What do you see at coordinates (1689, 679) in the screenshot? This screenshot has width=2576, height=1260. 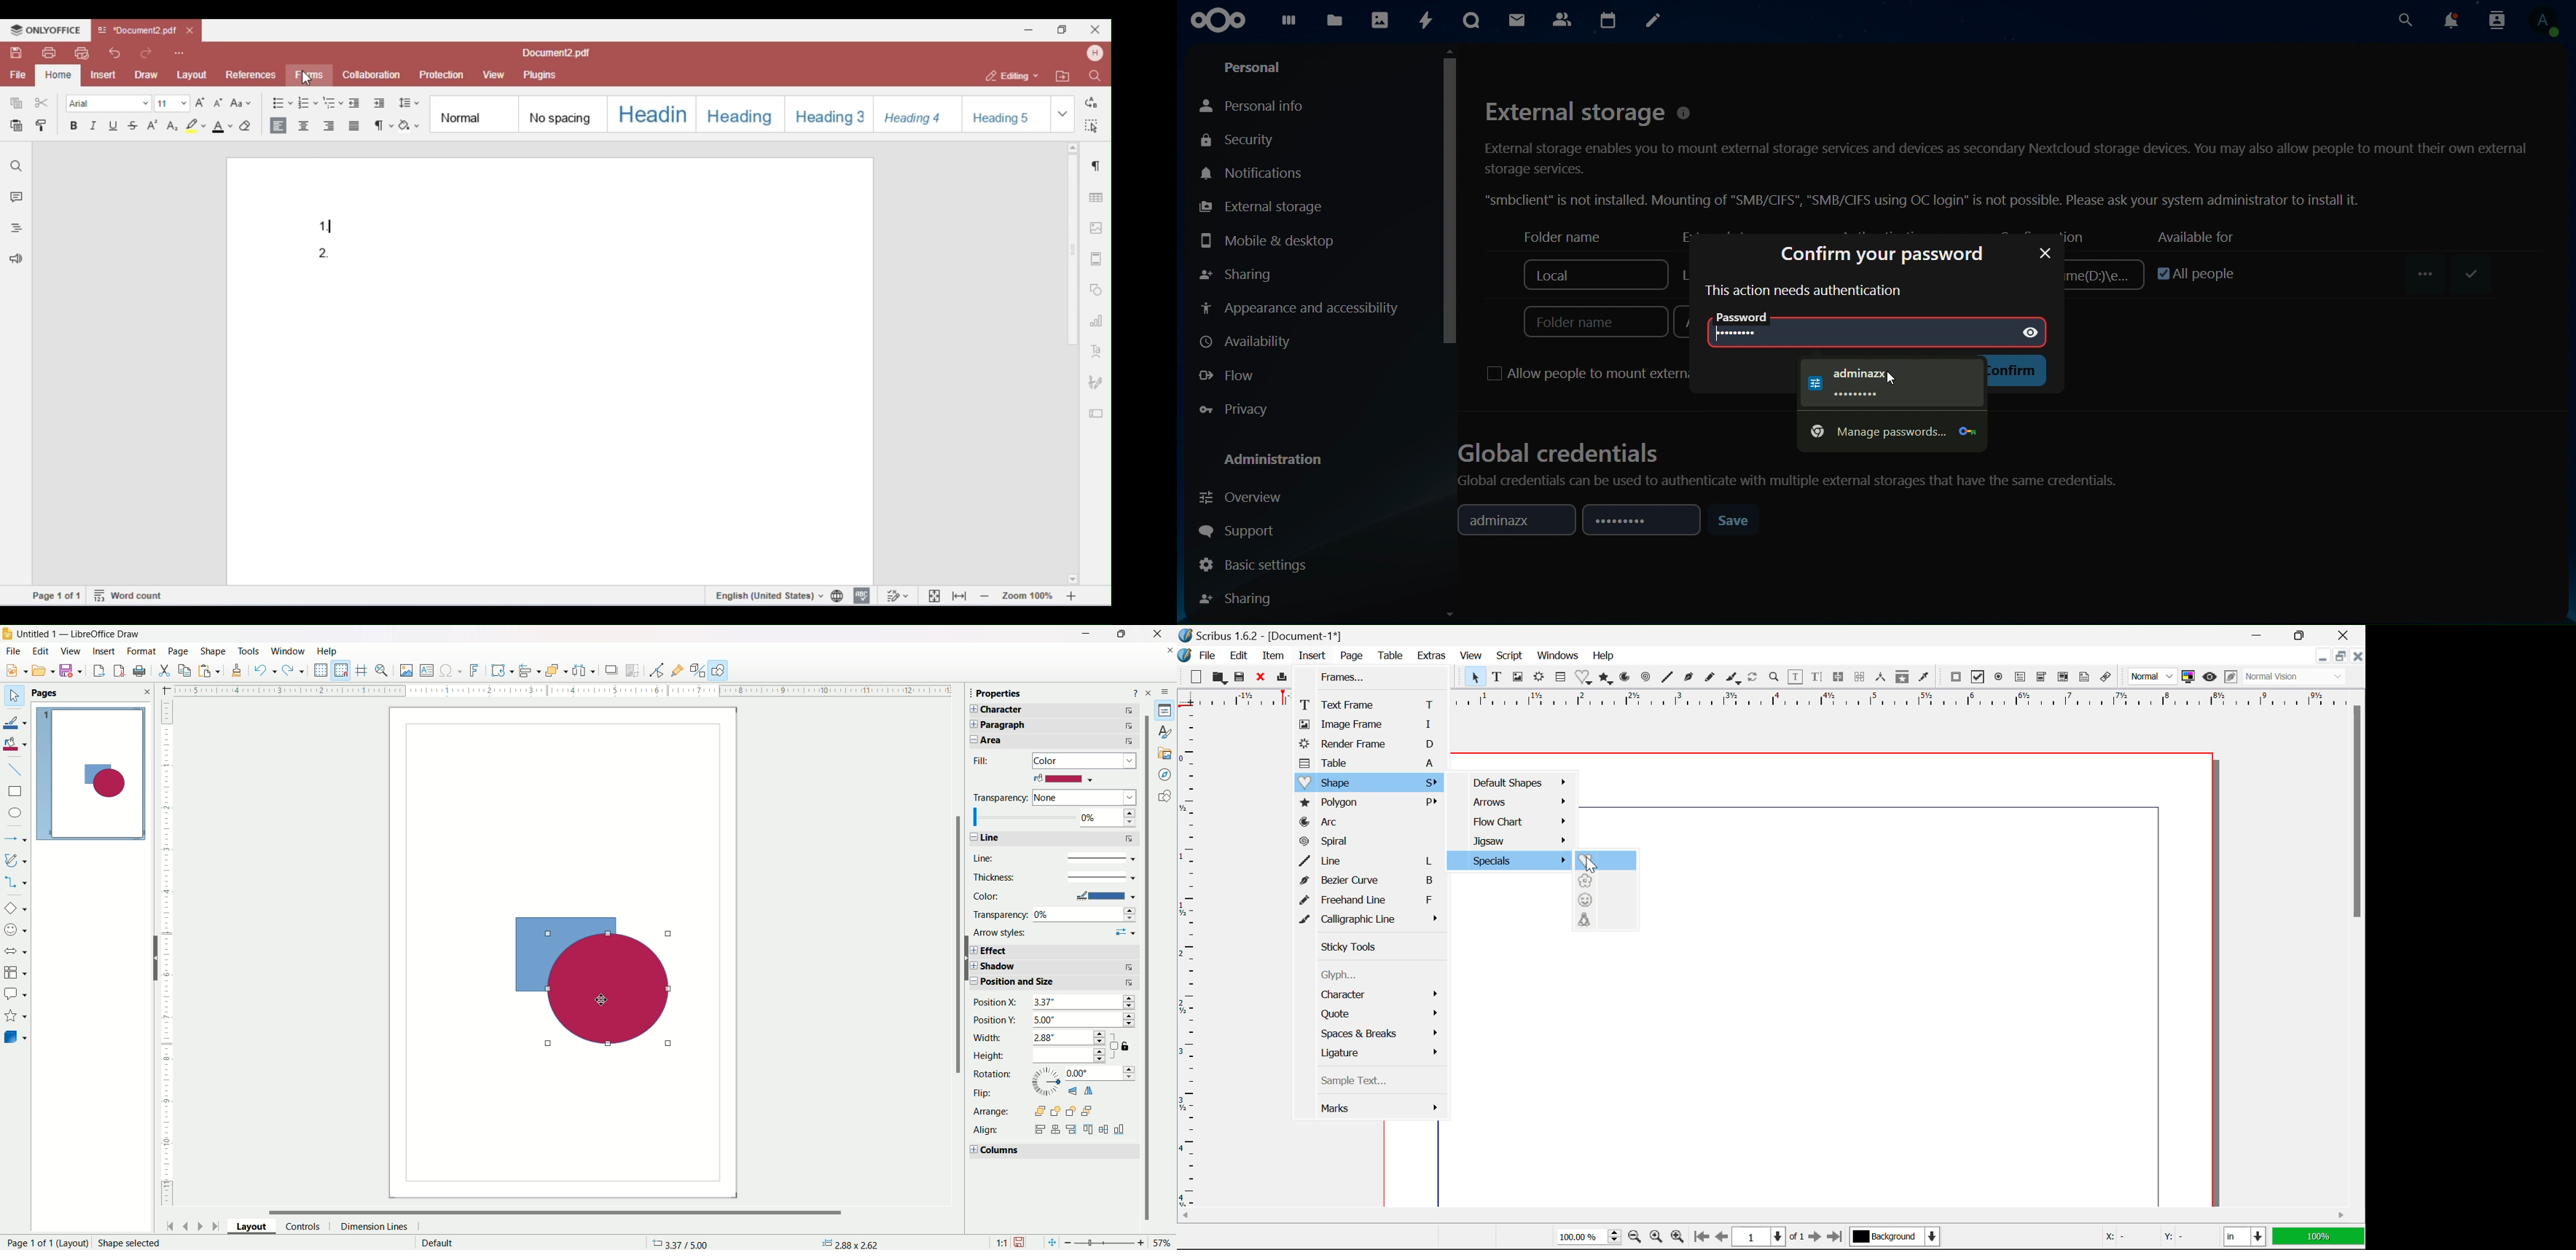 I see `Bezier Curve` at bounding box center [1689, 679].